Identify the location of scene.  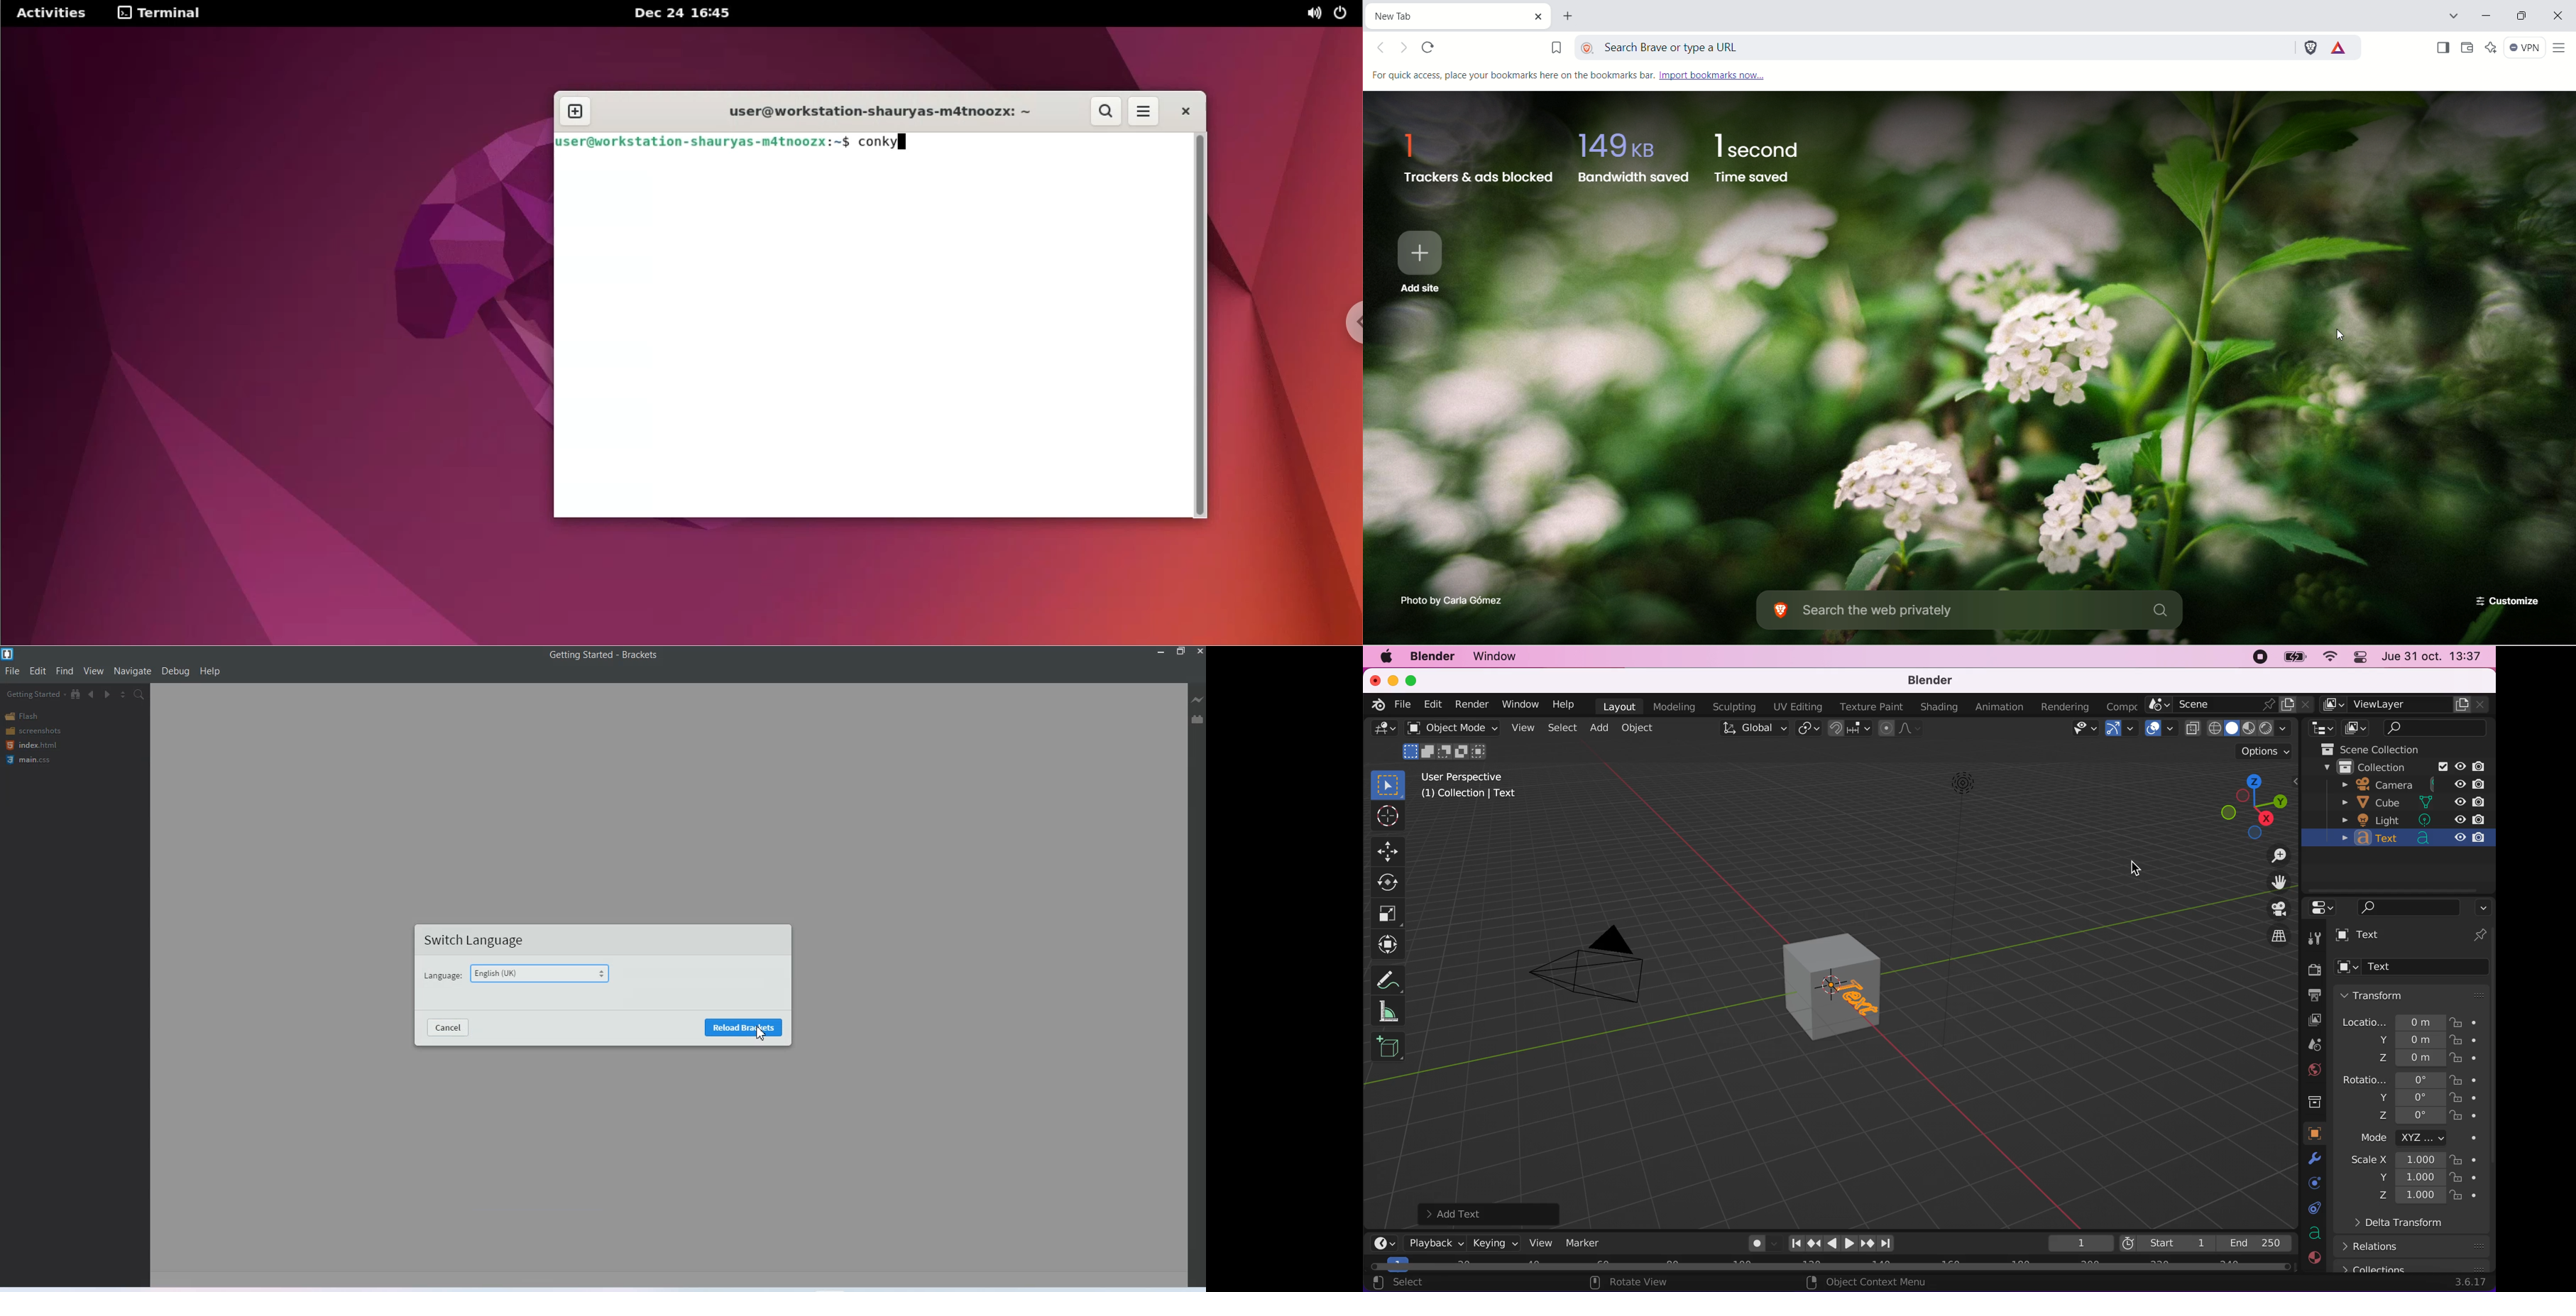
(2231, 704).